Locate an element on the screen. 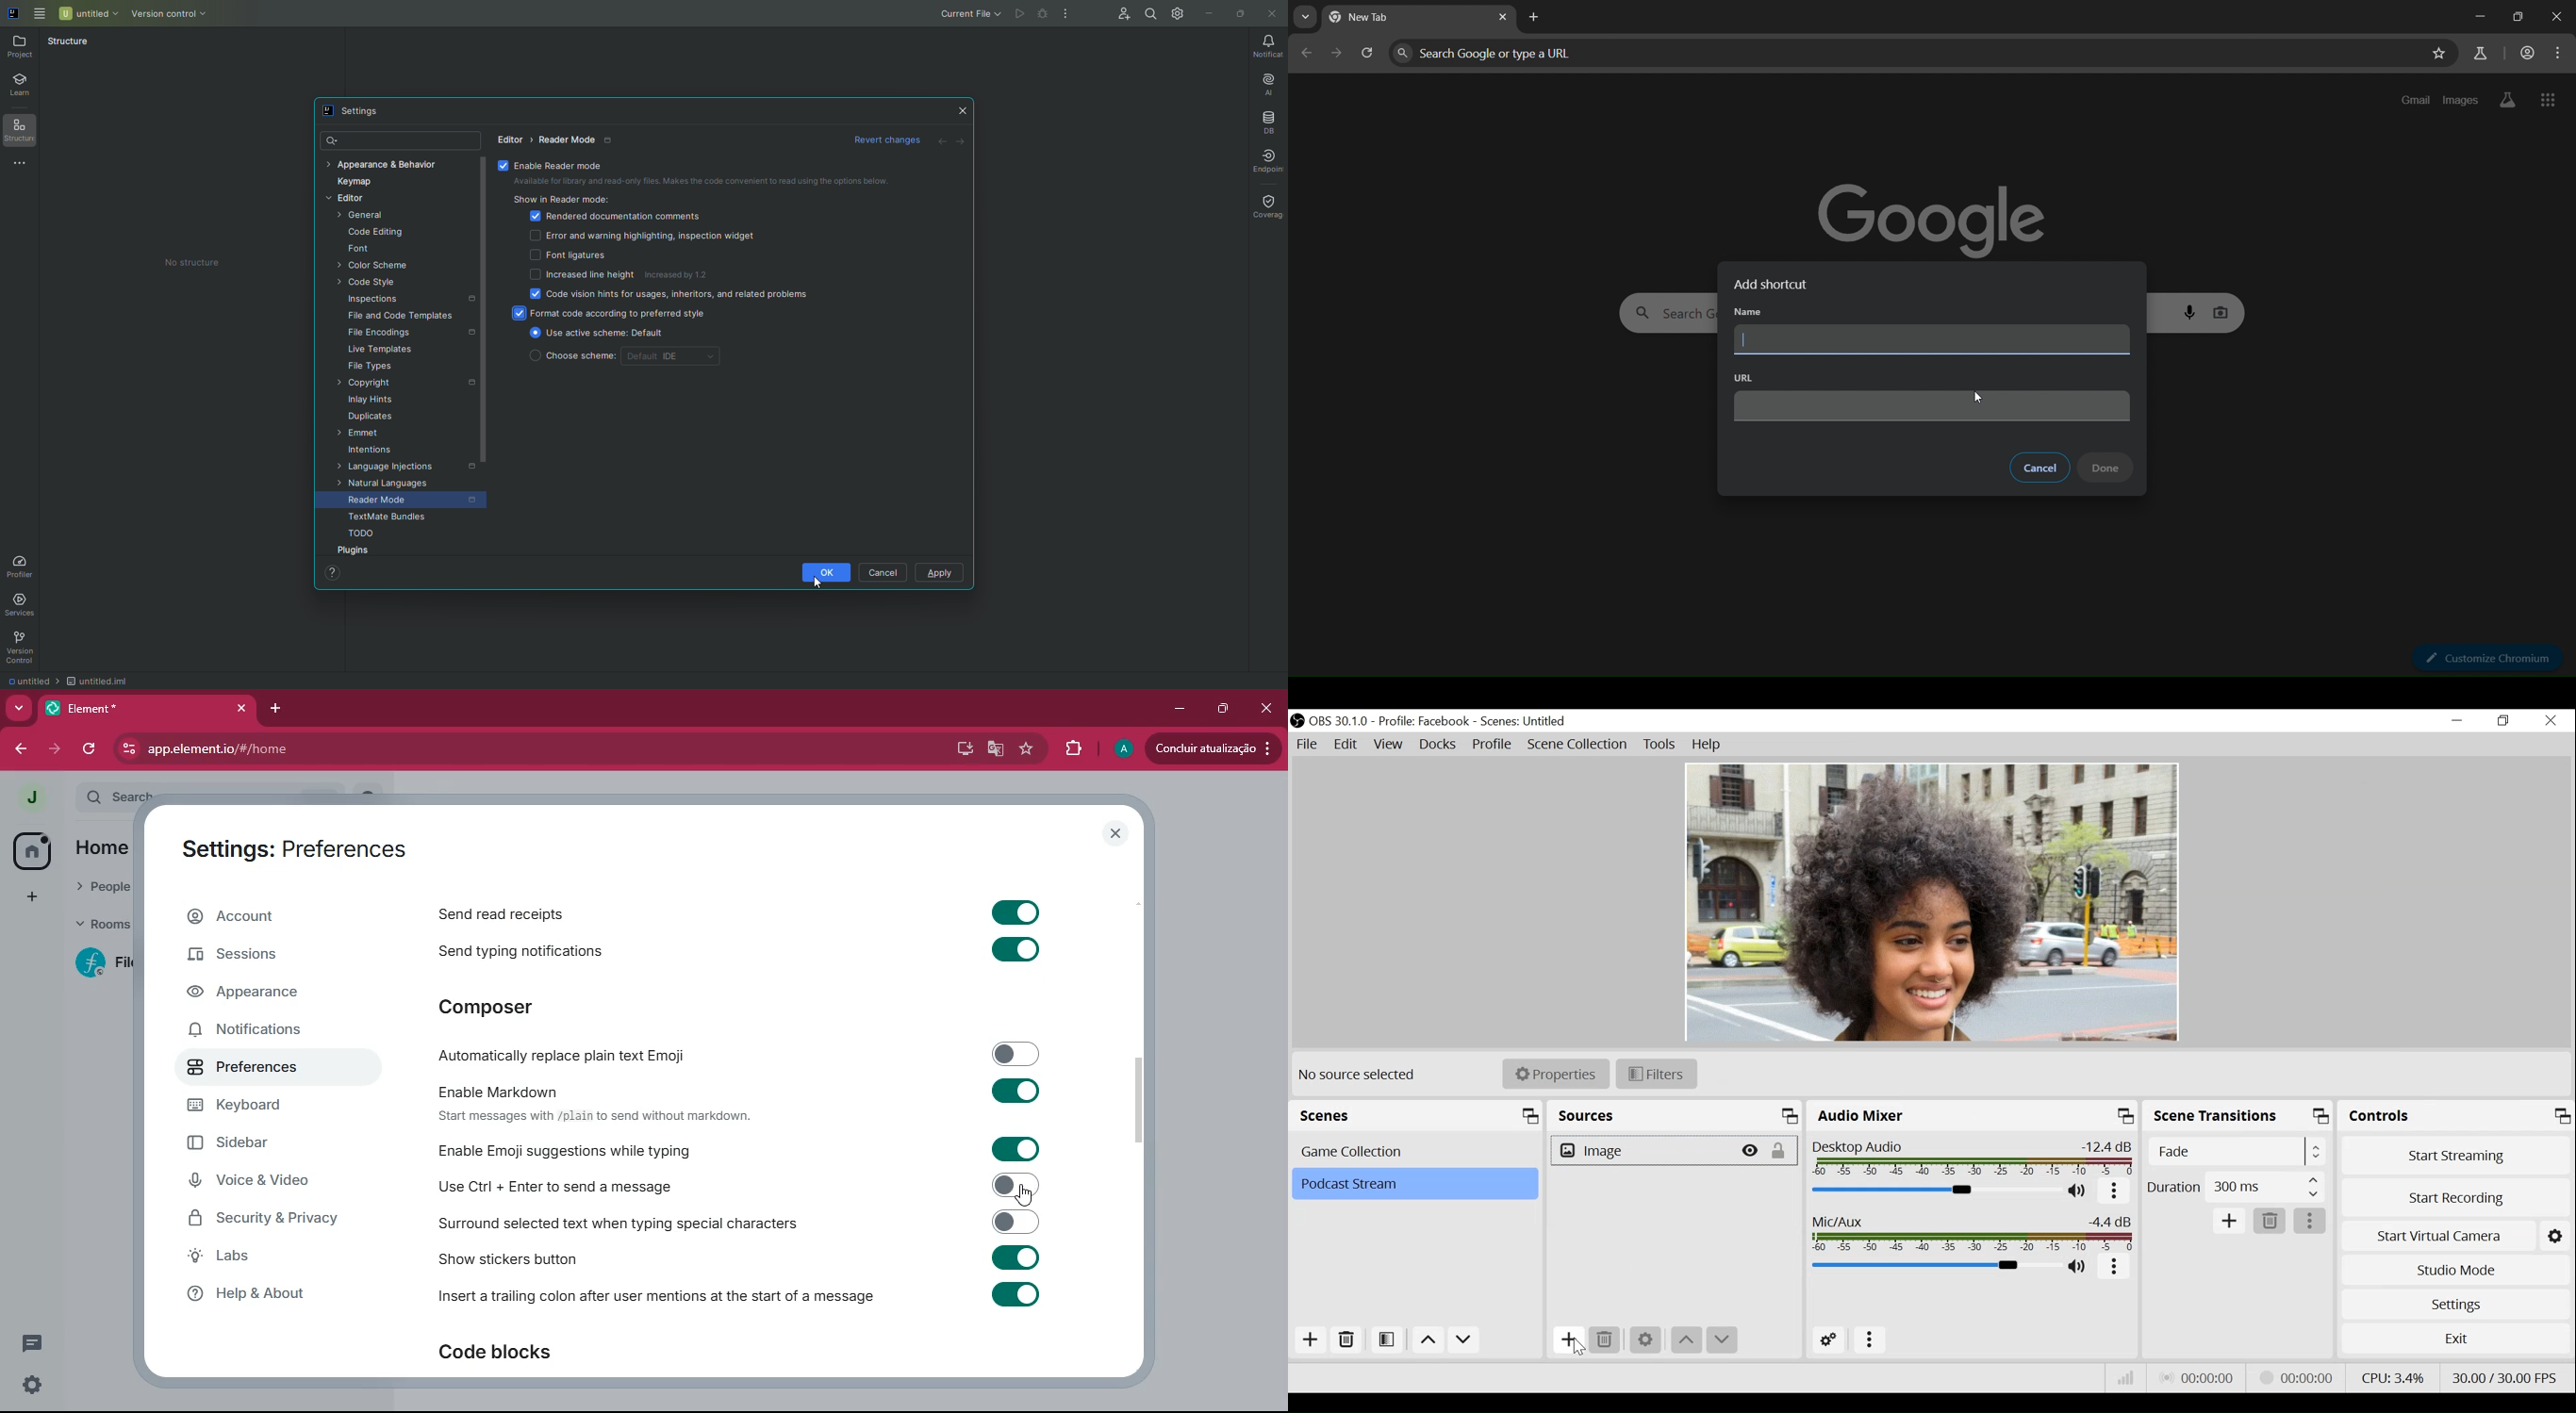 This screenshot has height=1428, width=2576. enable emoji is located at coordinates (566, 1151).